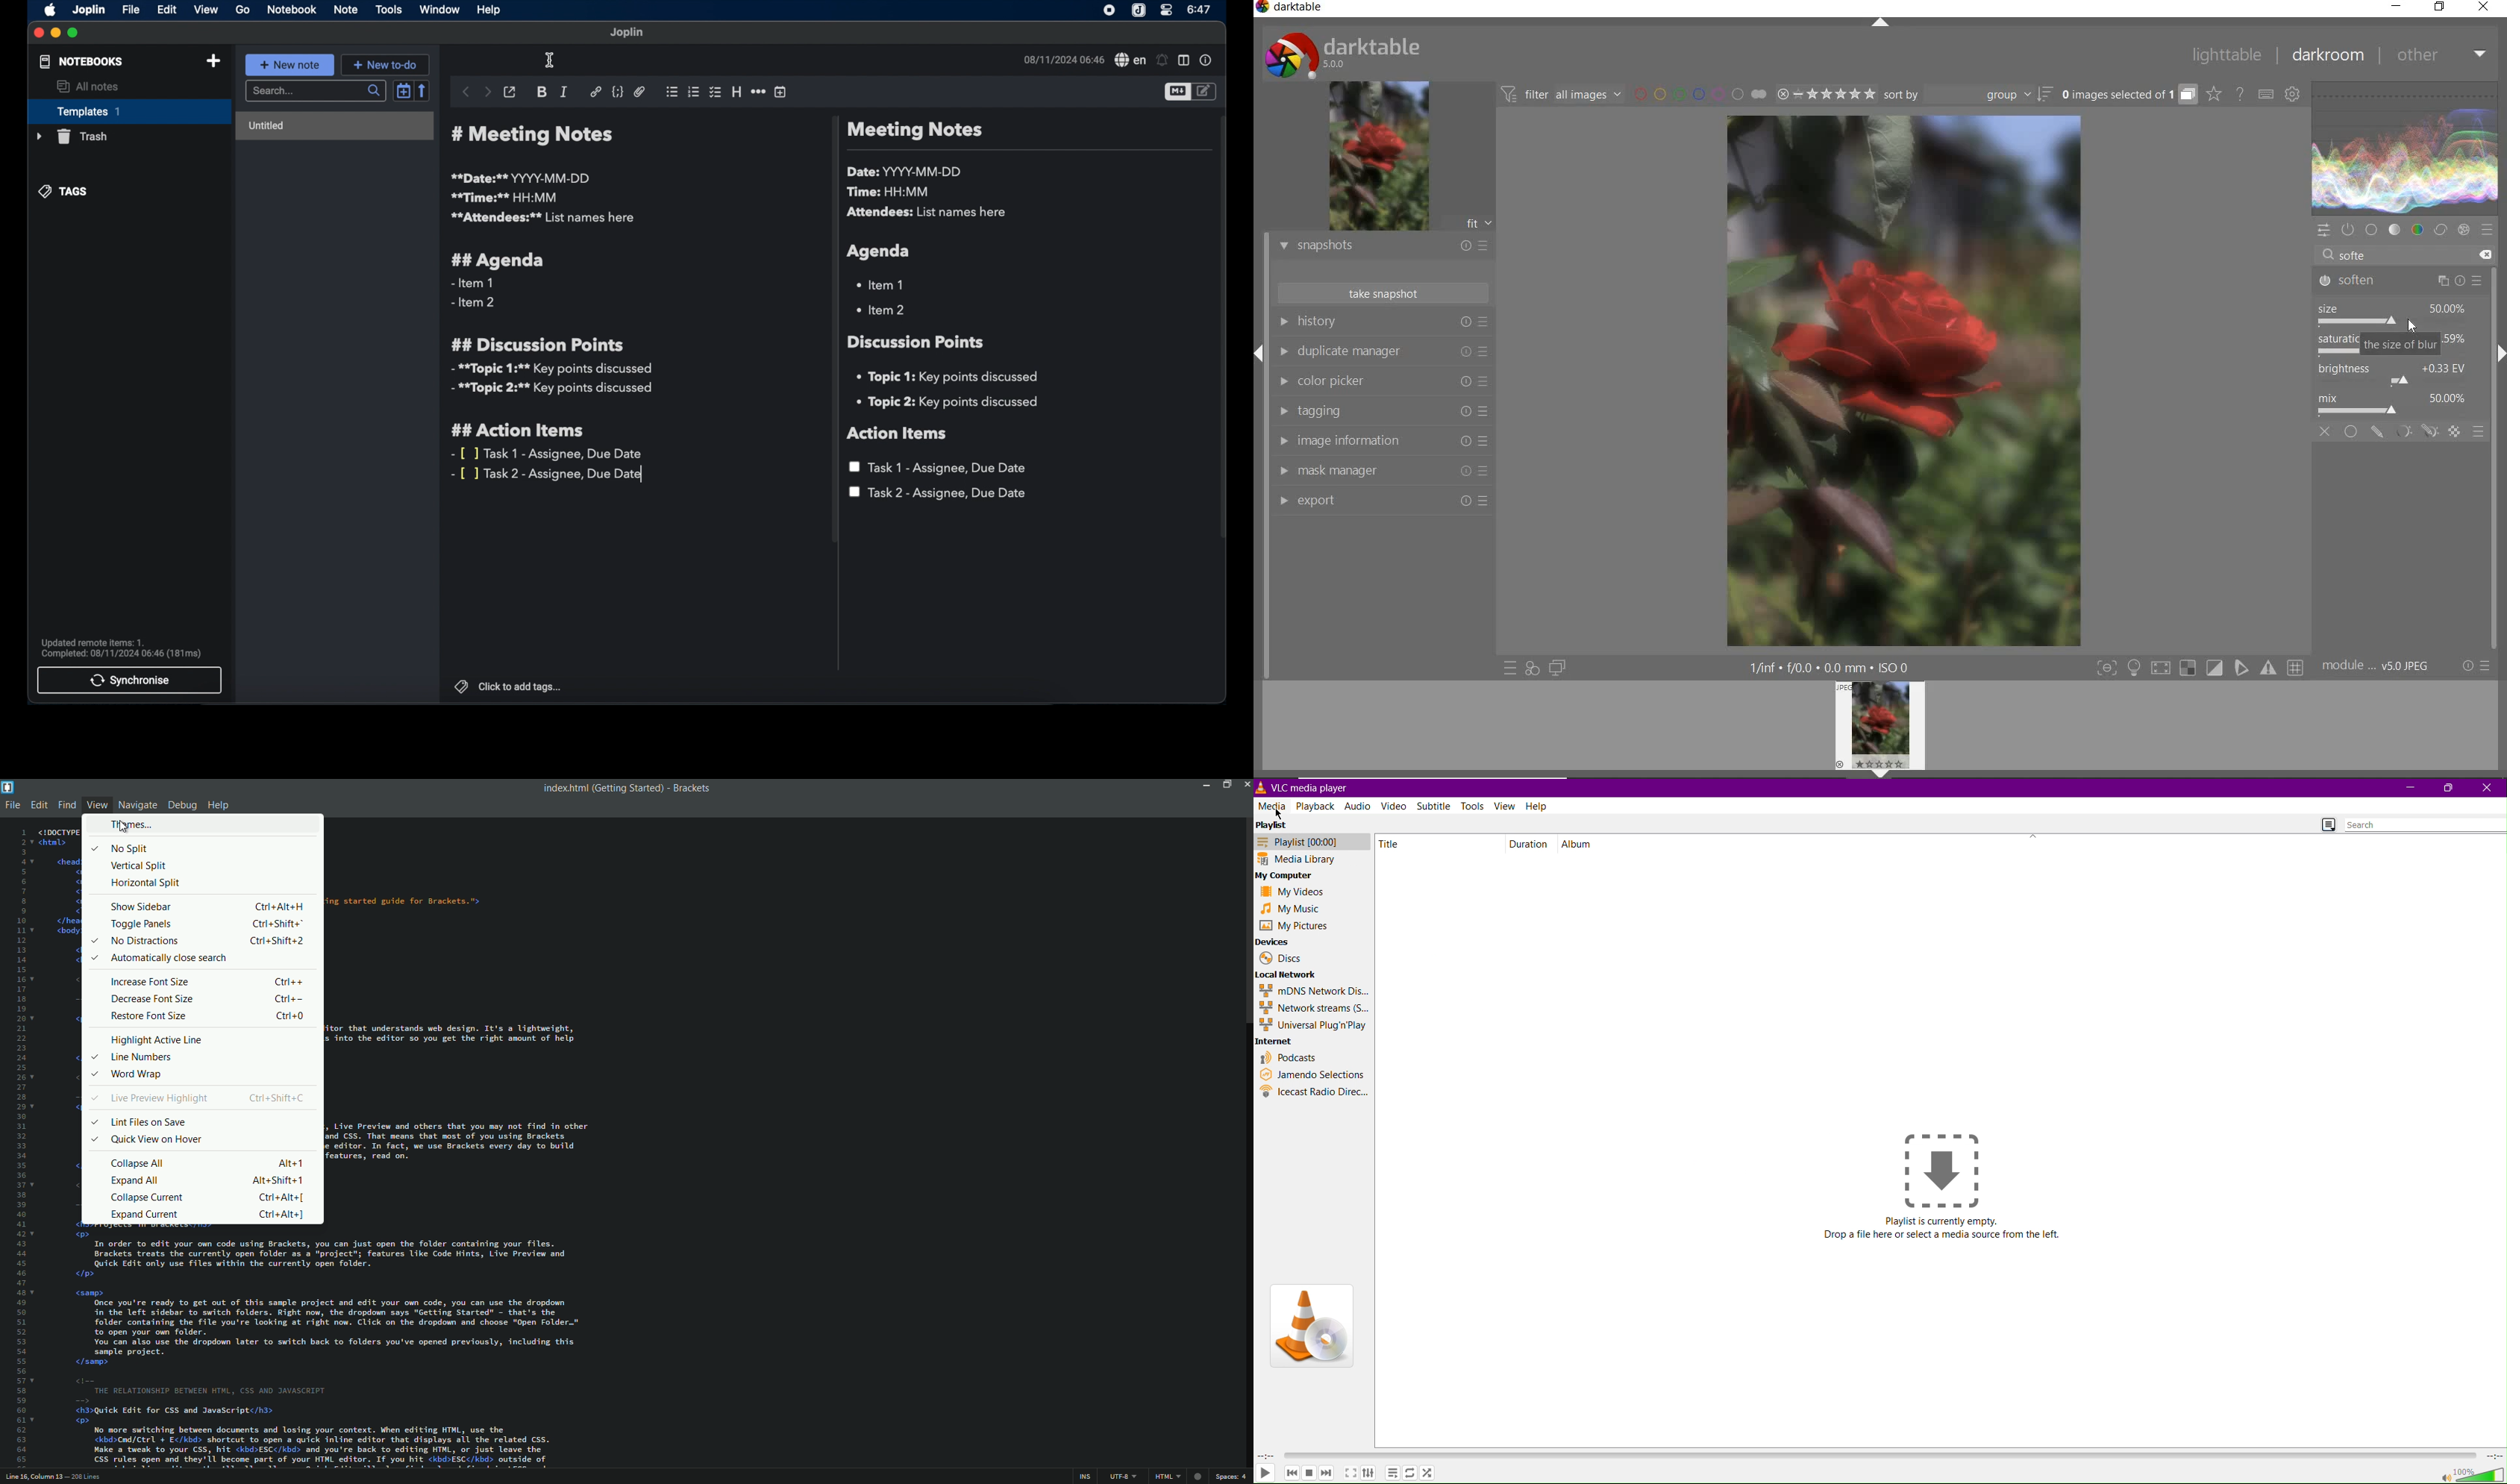 This screenshot has width=2520, height=1484. Describe the element at coordinates (157, 1139) in the screenshot. I see `quick view on hover` at that location.